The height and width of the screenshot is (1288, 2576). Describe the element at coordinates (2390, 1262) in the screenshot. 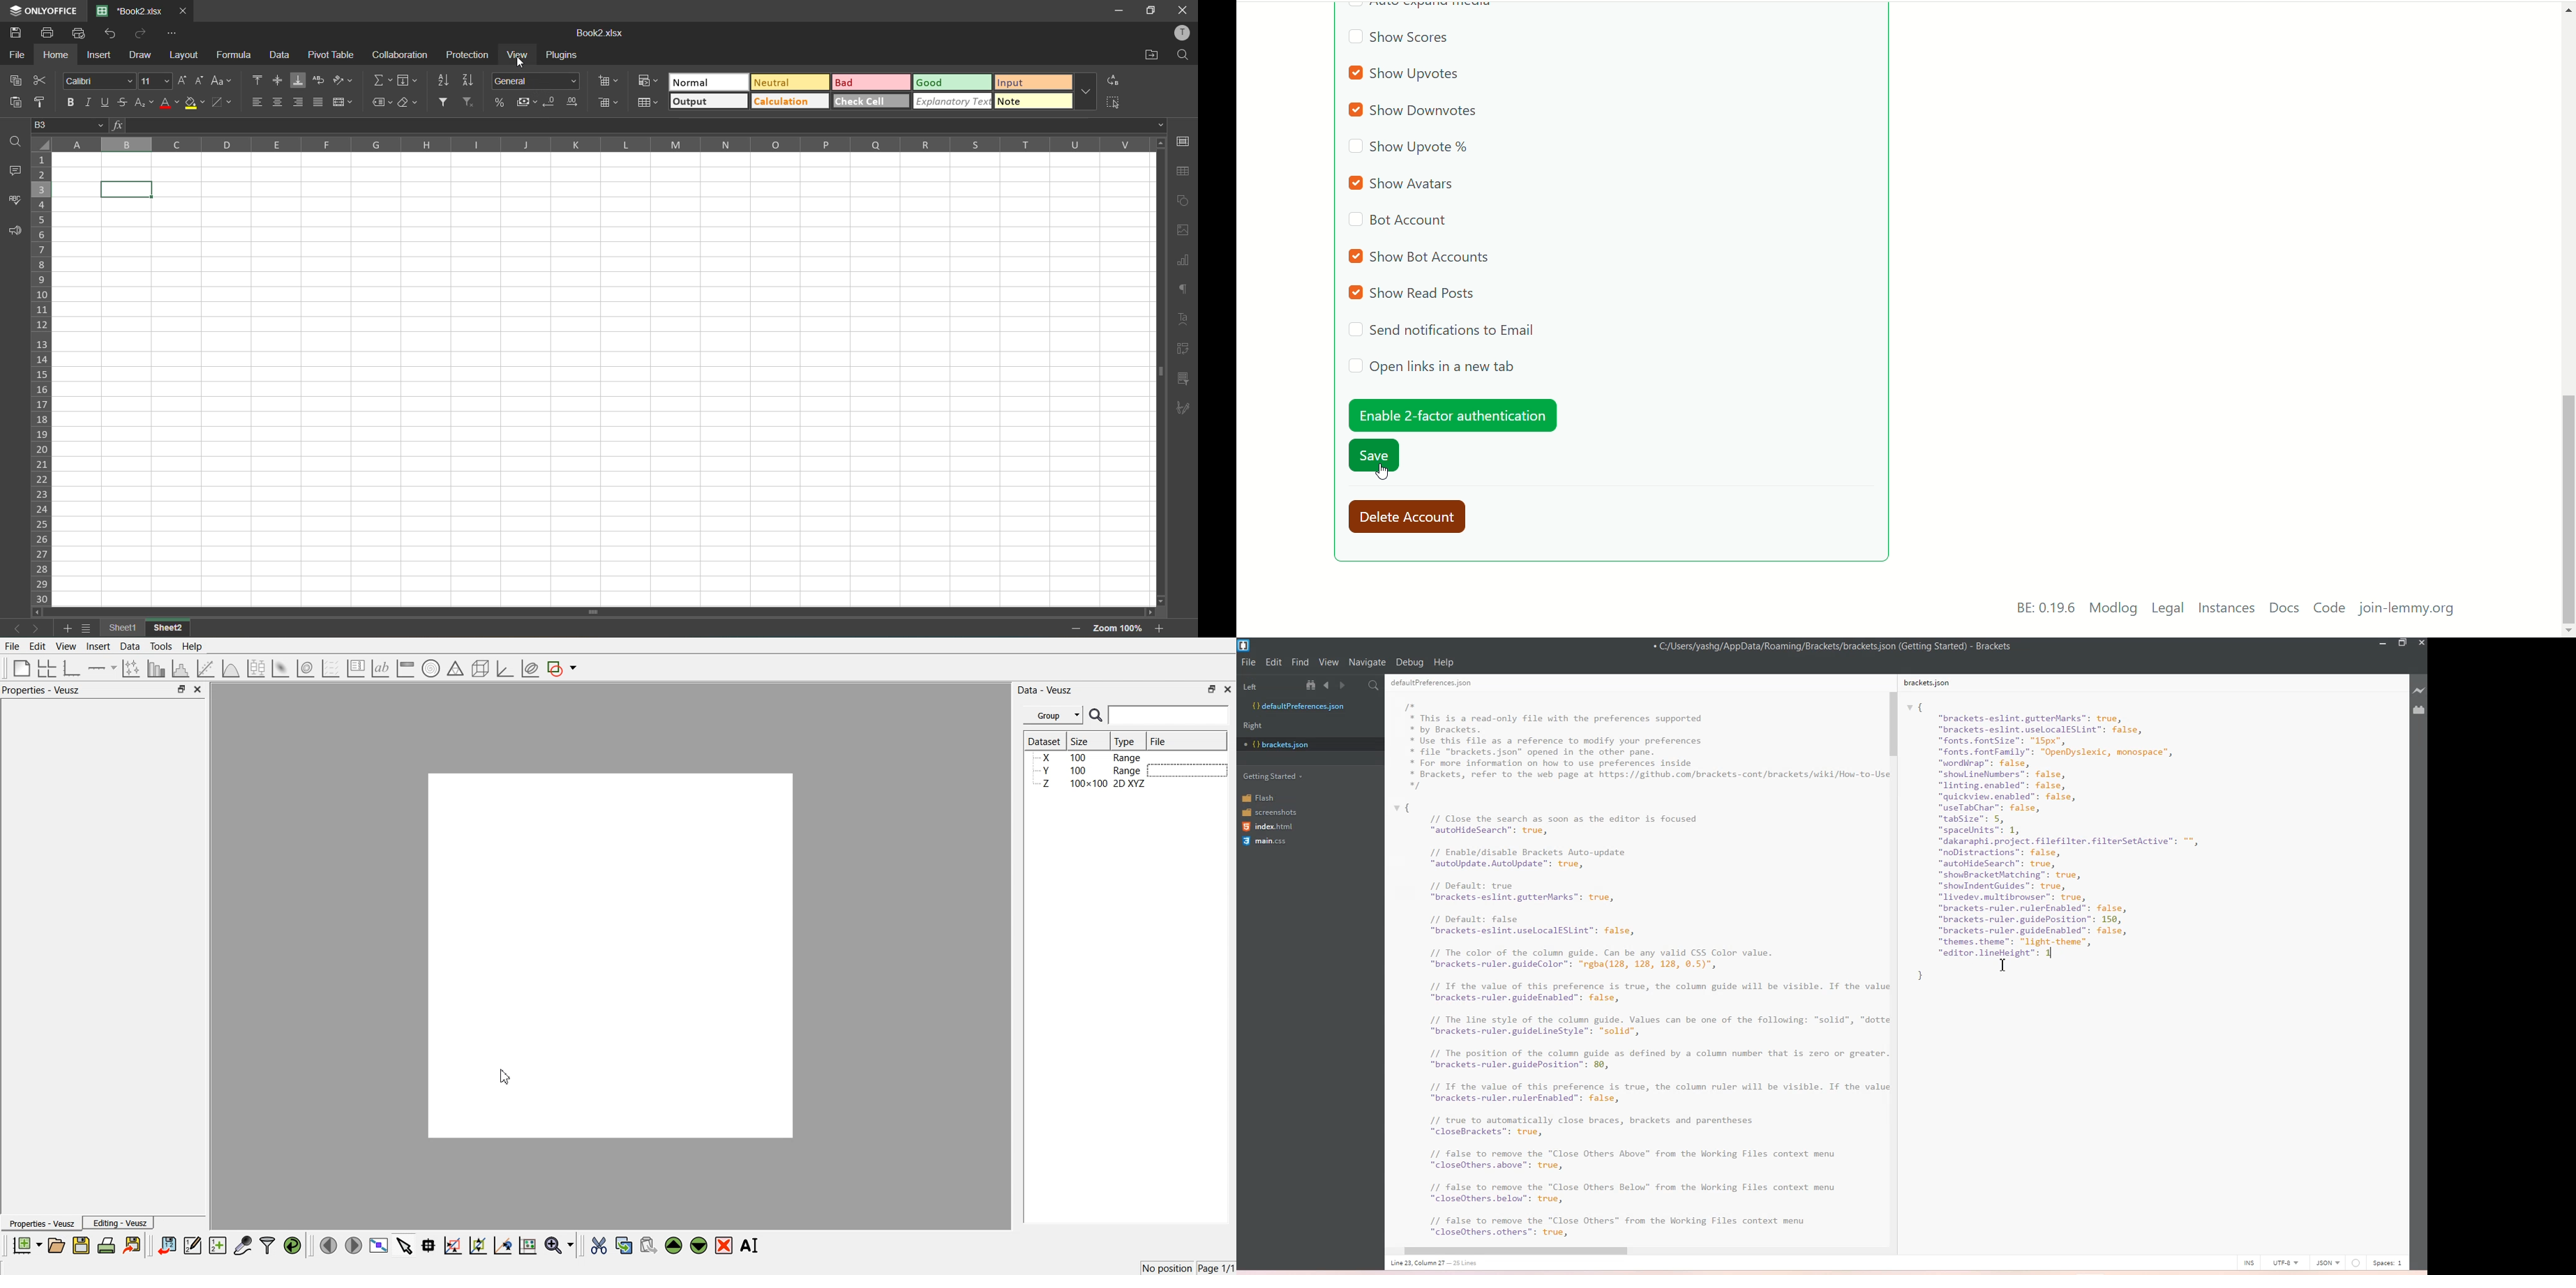

I see `Spaces` at that location.